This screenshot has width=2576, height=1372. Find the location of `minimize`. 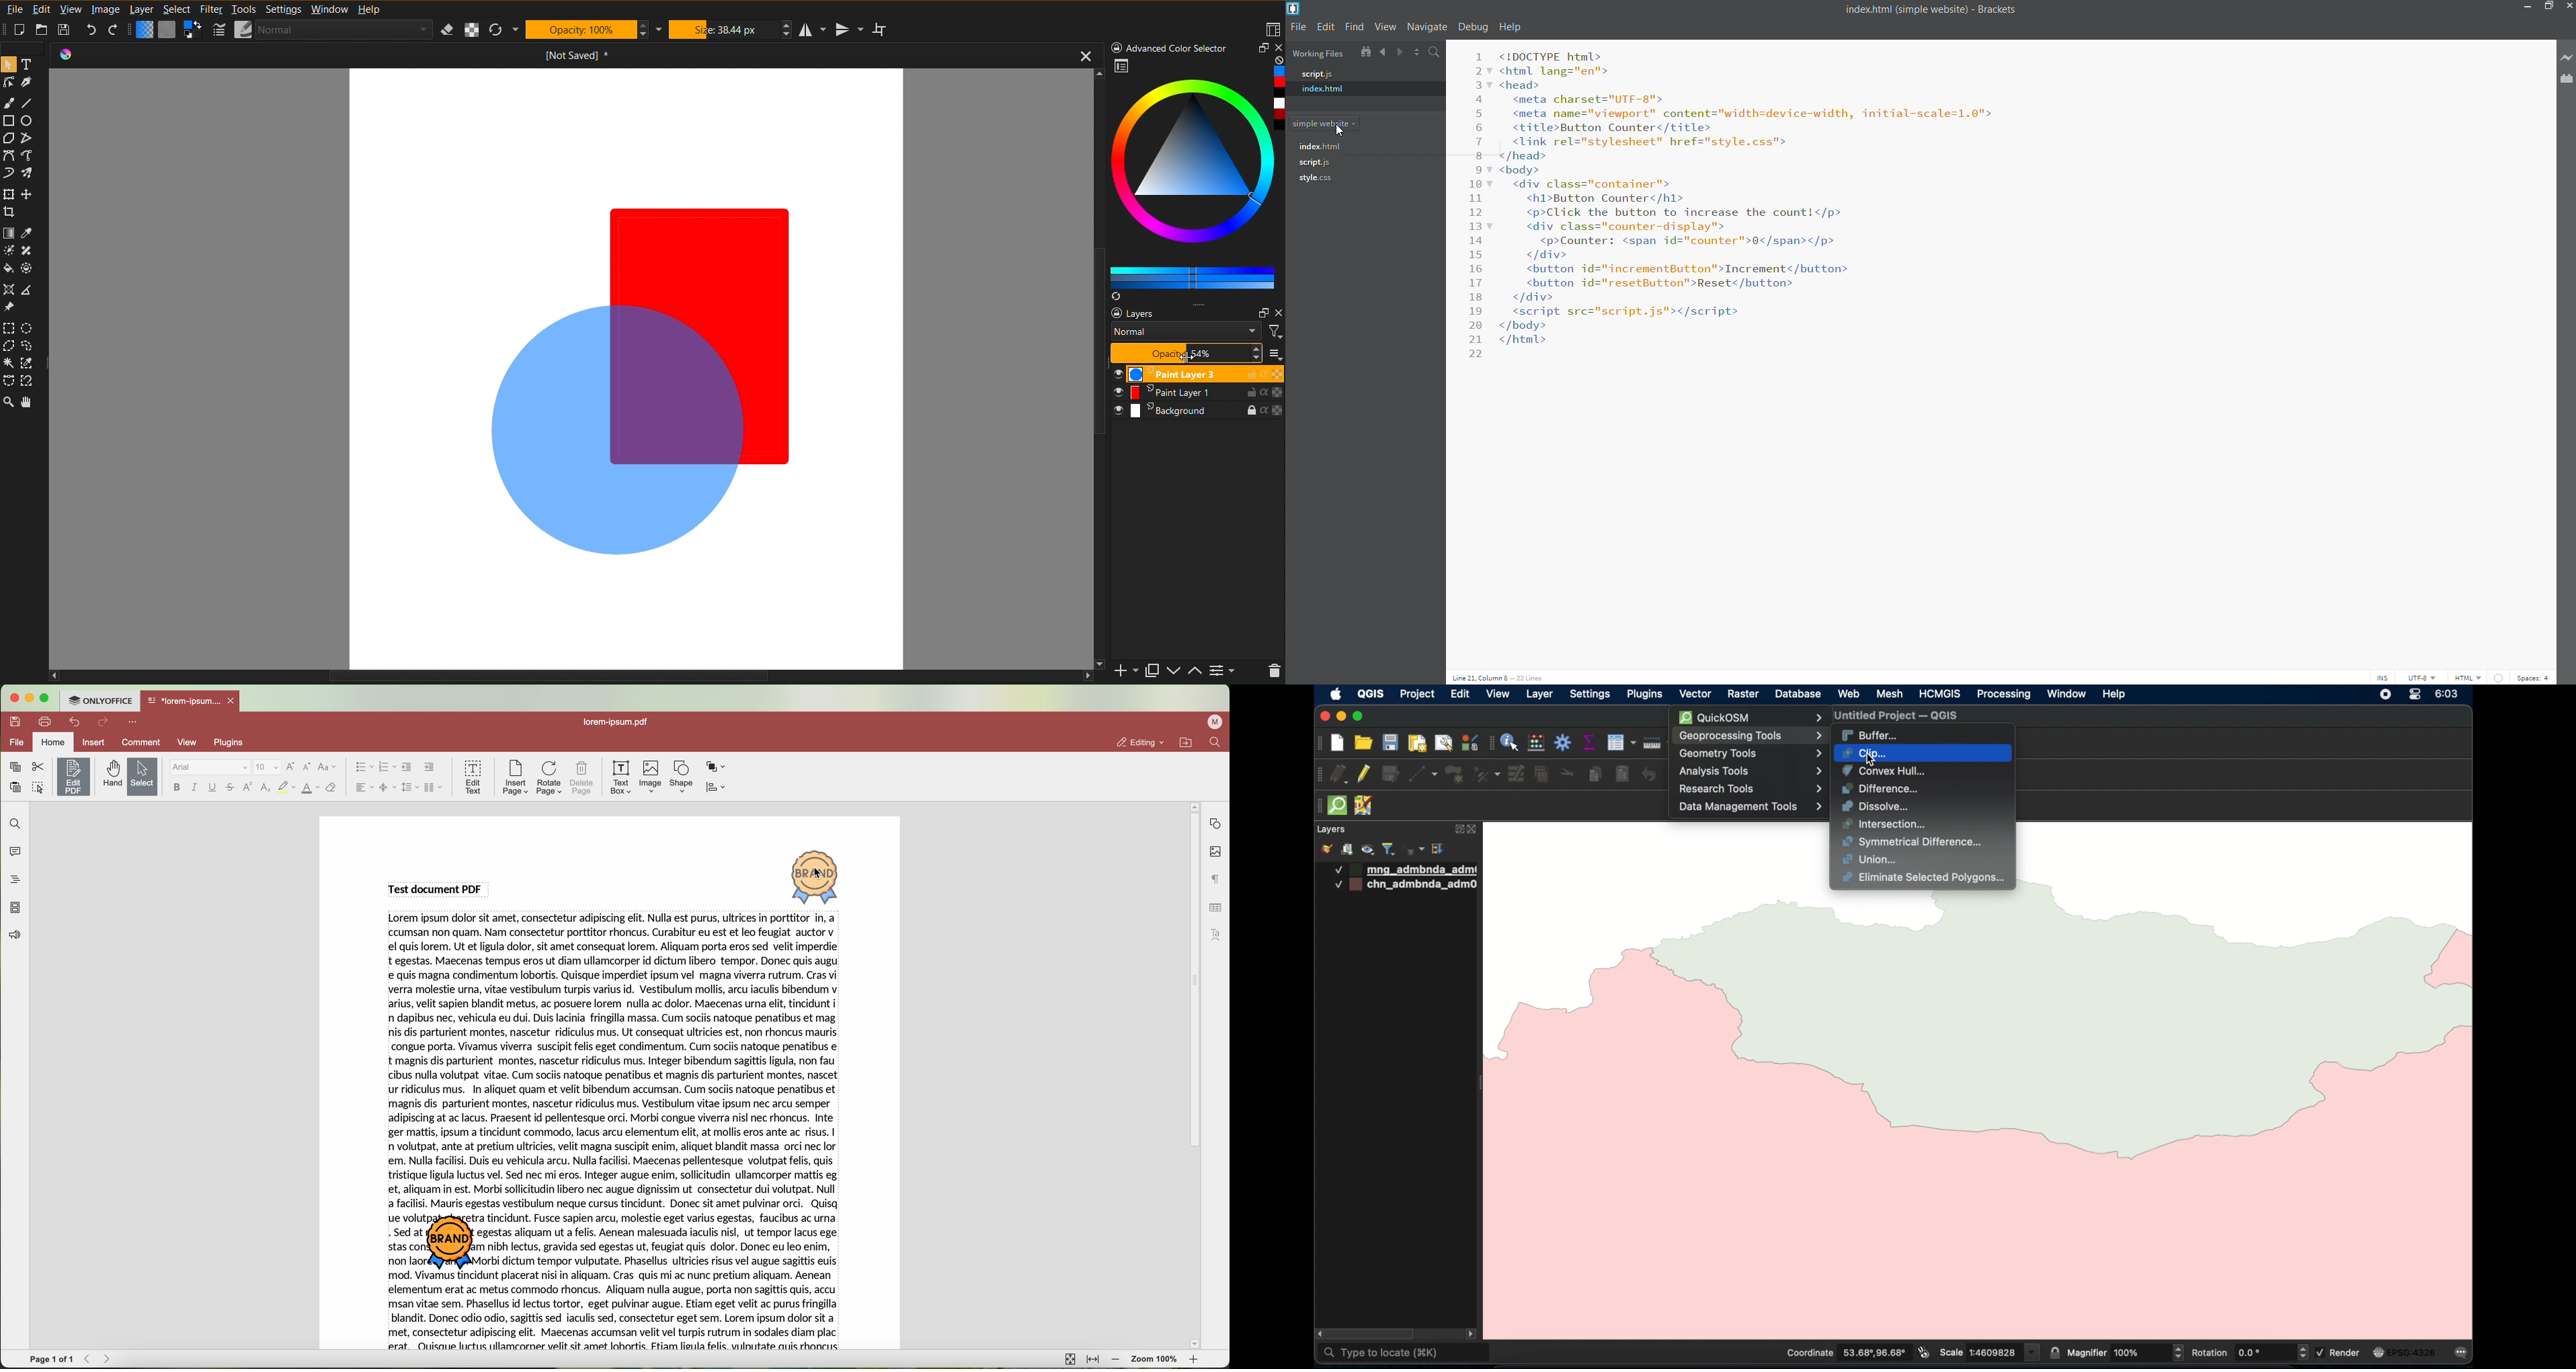

minimize is located at coordinates (2524, 7).